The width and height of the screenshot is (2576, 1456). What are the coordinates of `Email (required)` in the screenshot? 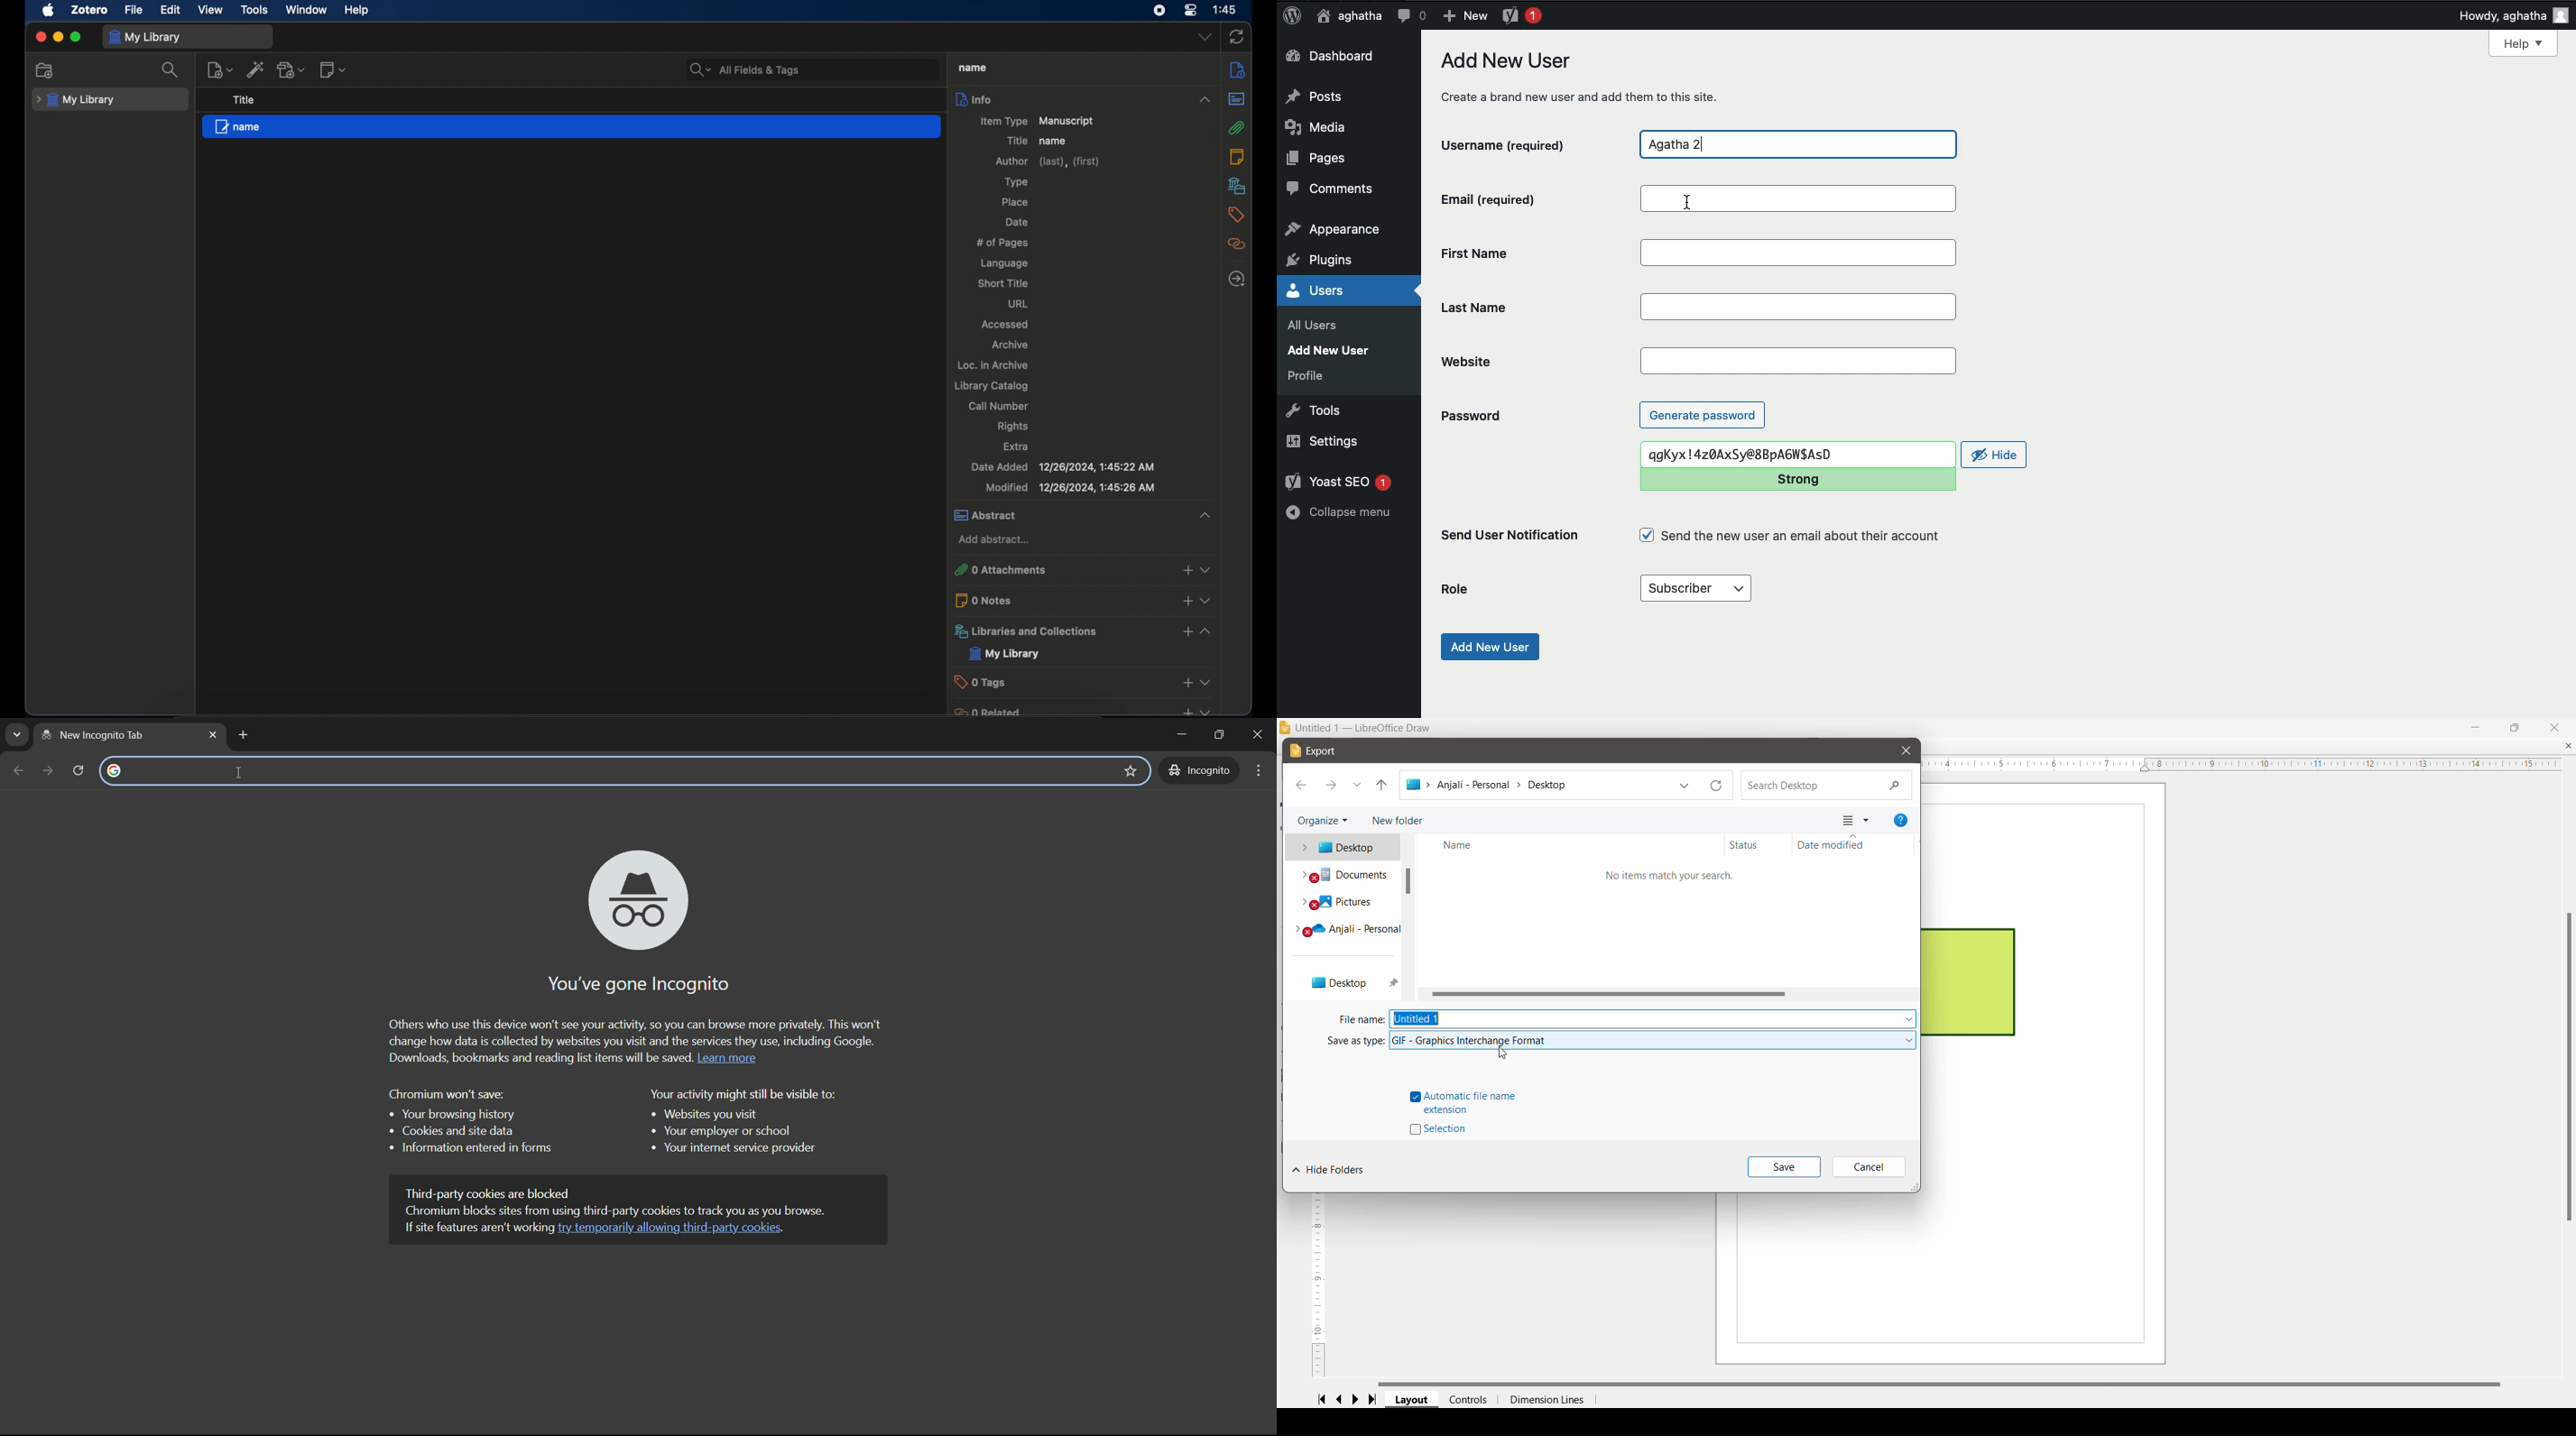 It's located at (1529, 198).